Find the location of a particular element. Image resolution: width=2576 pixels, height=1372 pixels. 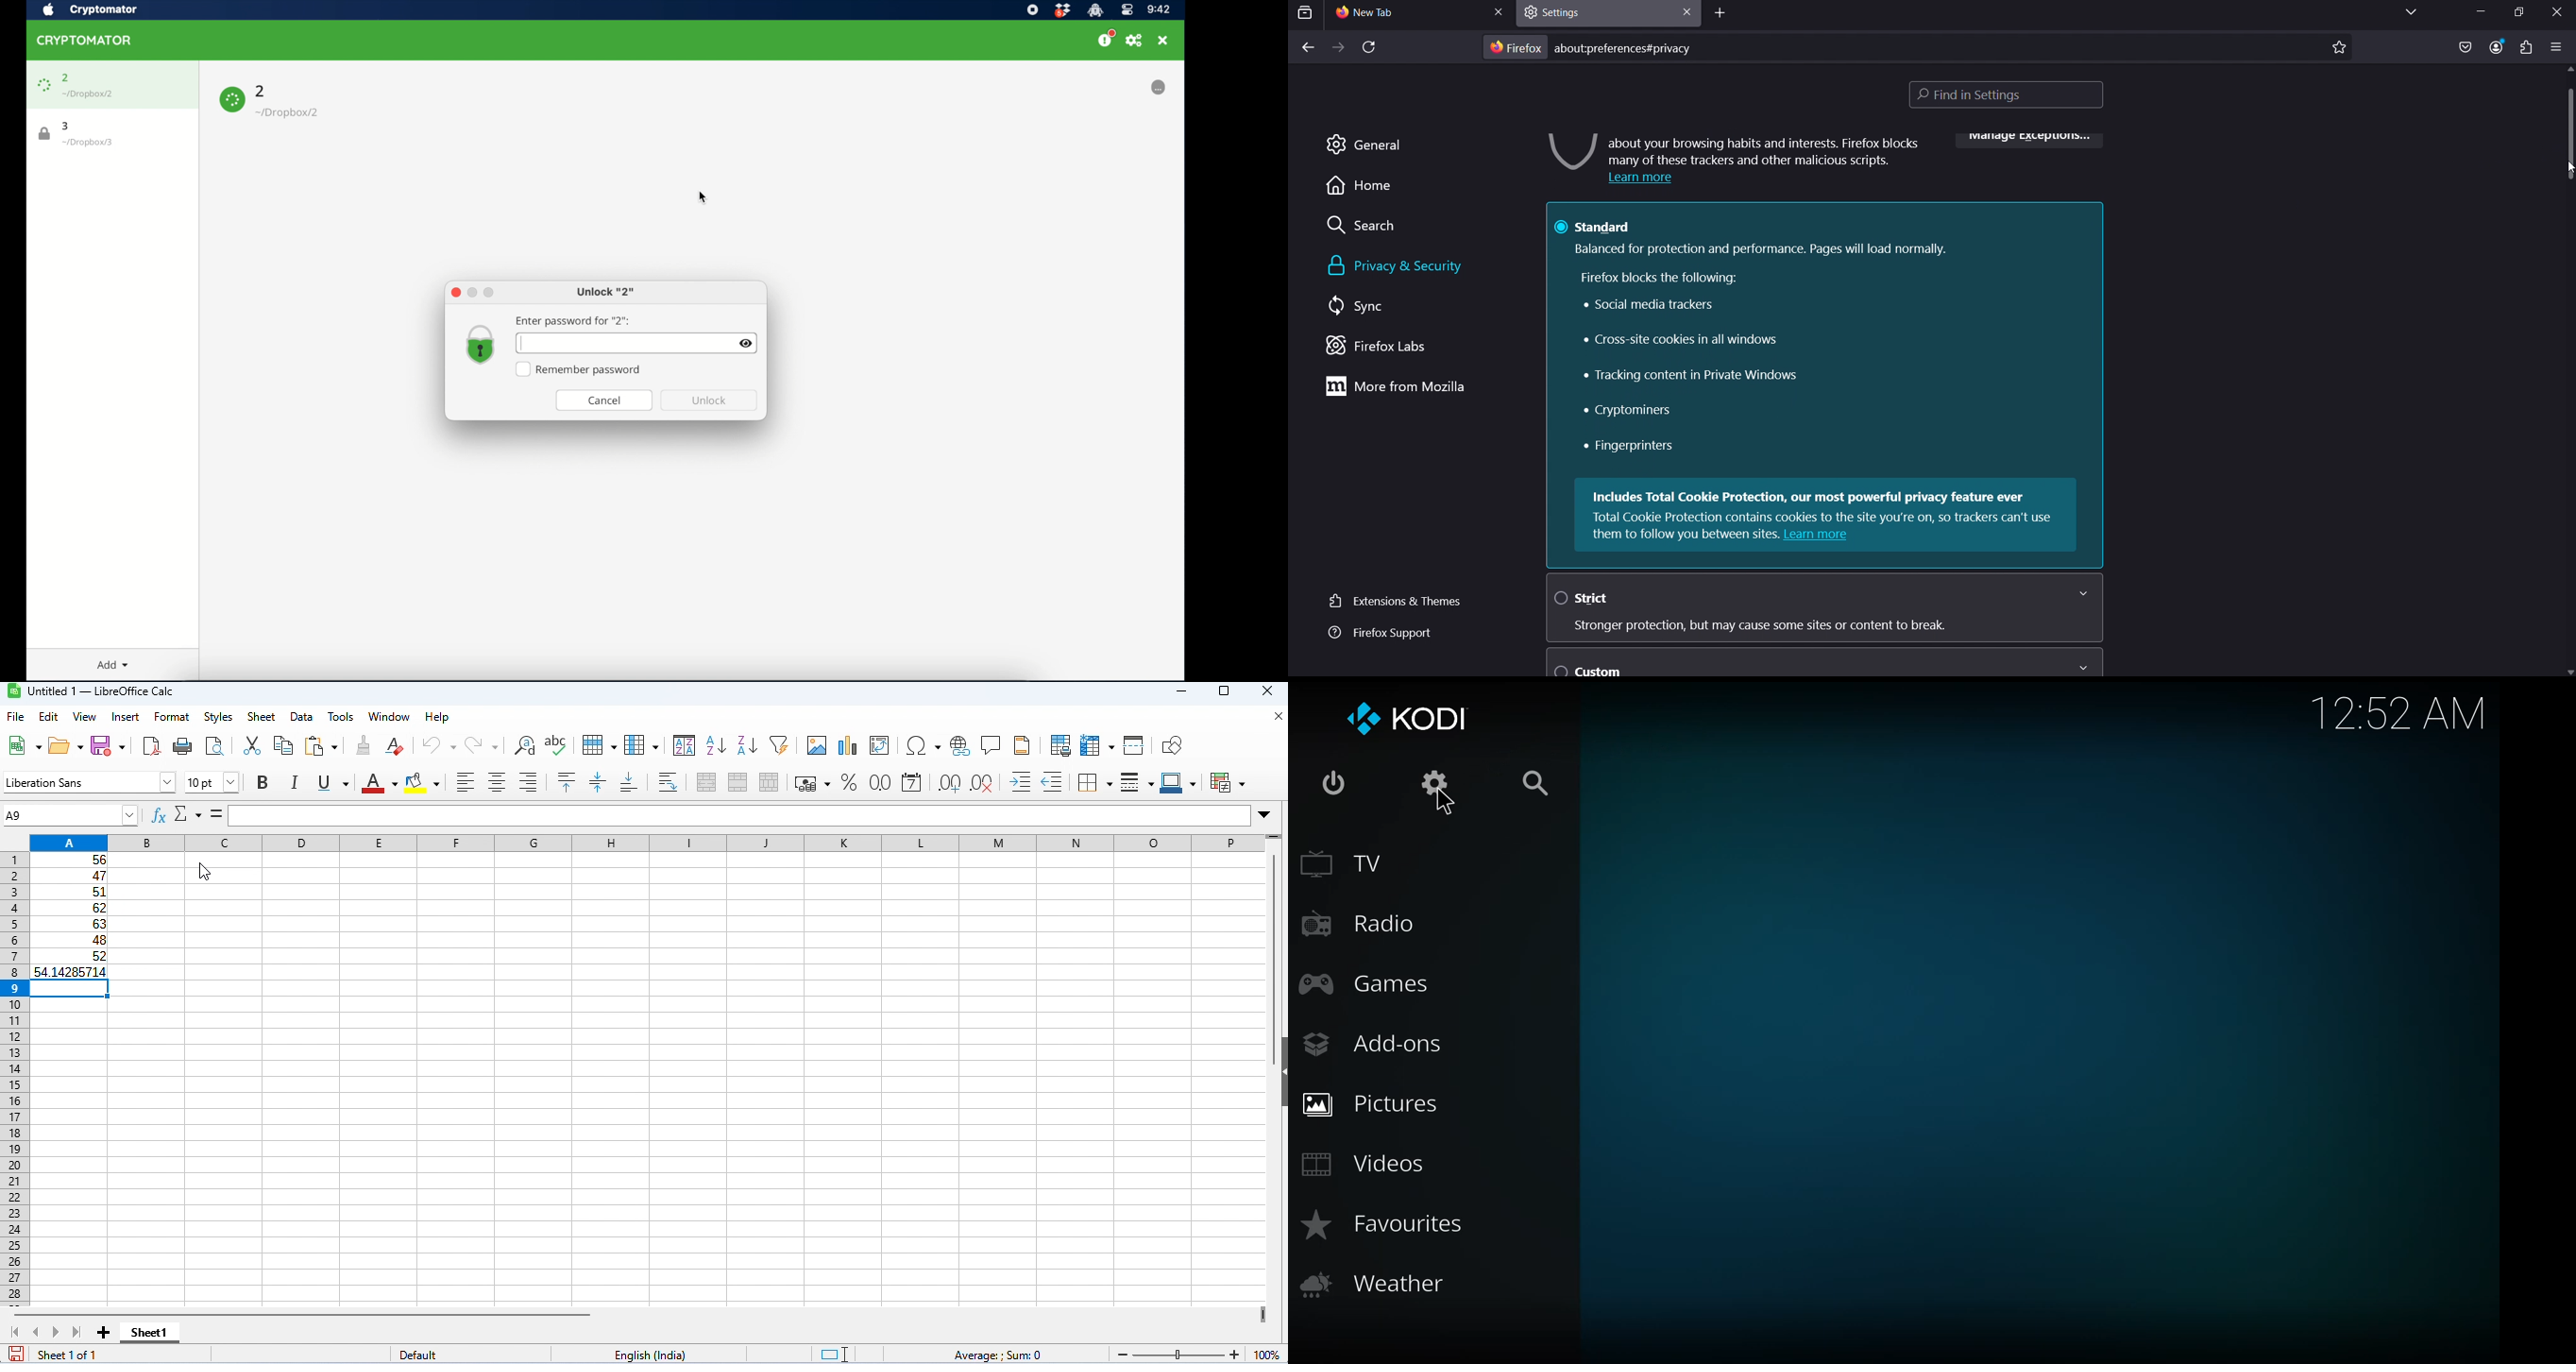

extensions & themes is located at coordinates (1391, 600).